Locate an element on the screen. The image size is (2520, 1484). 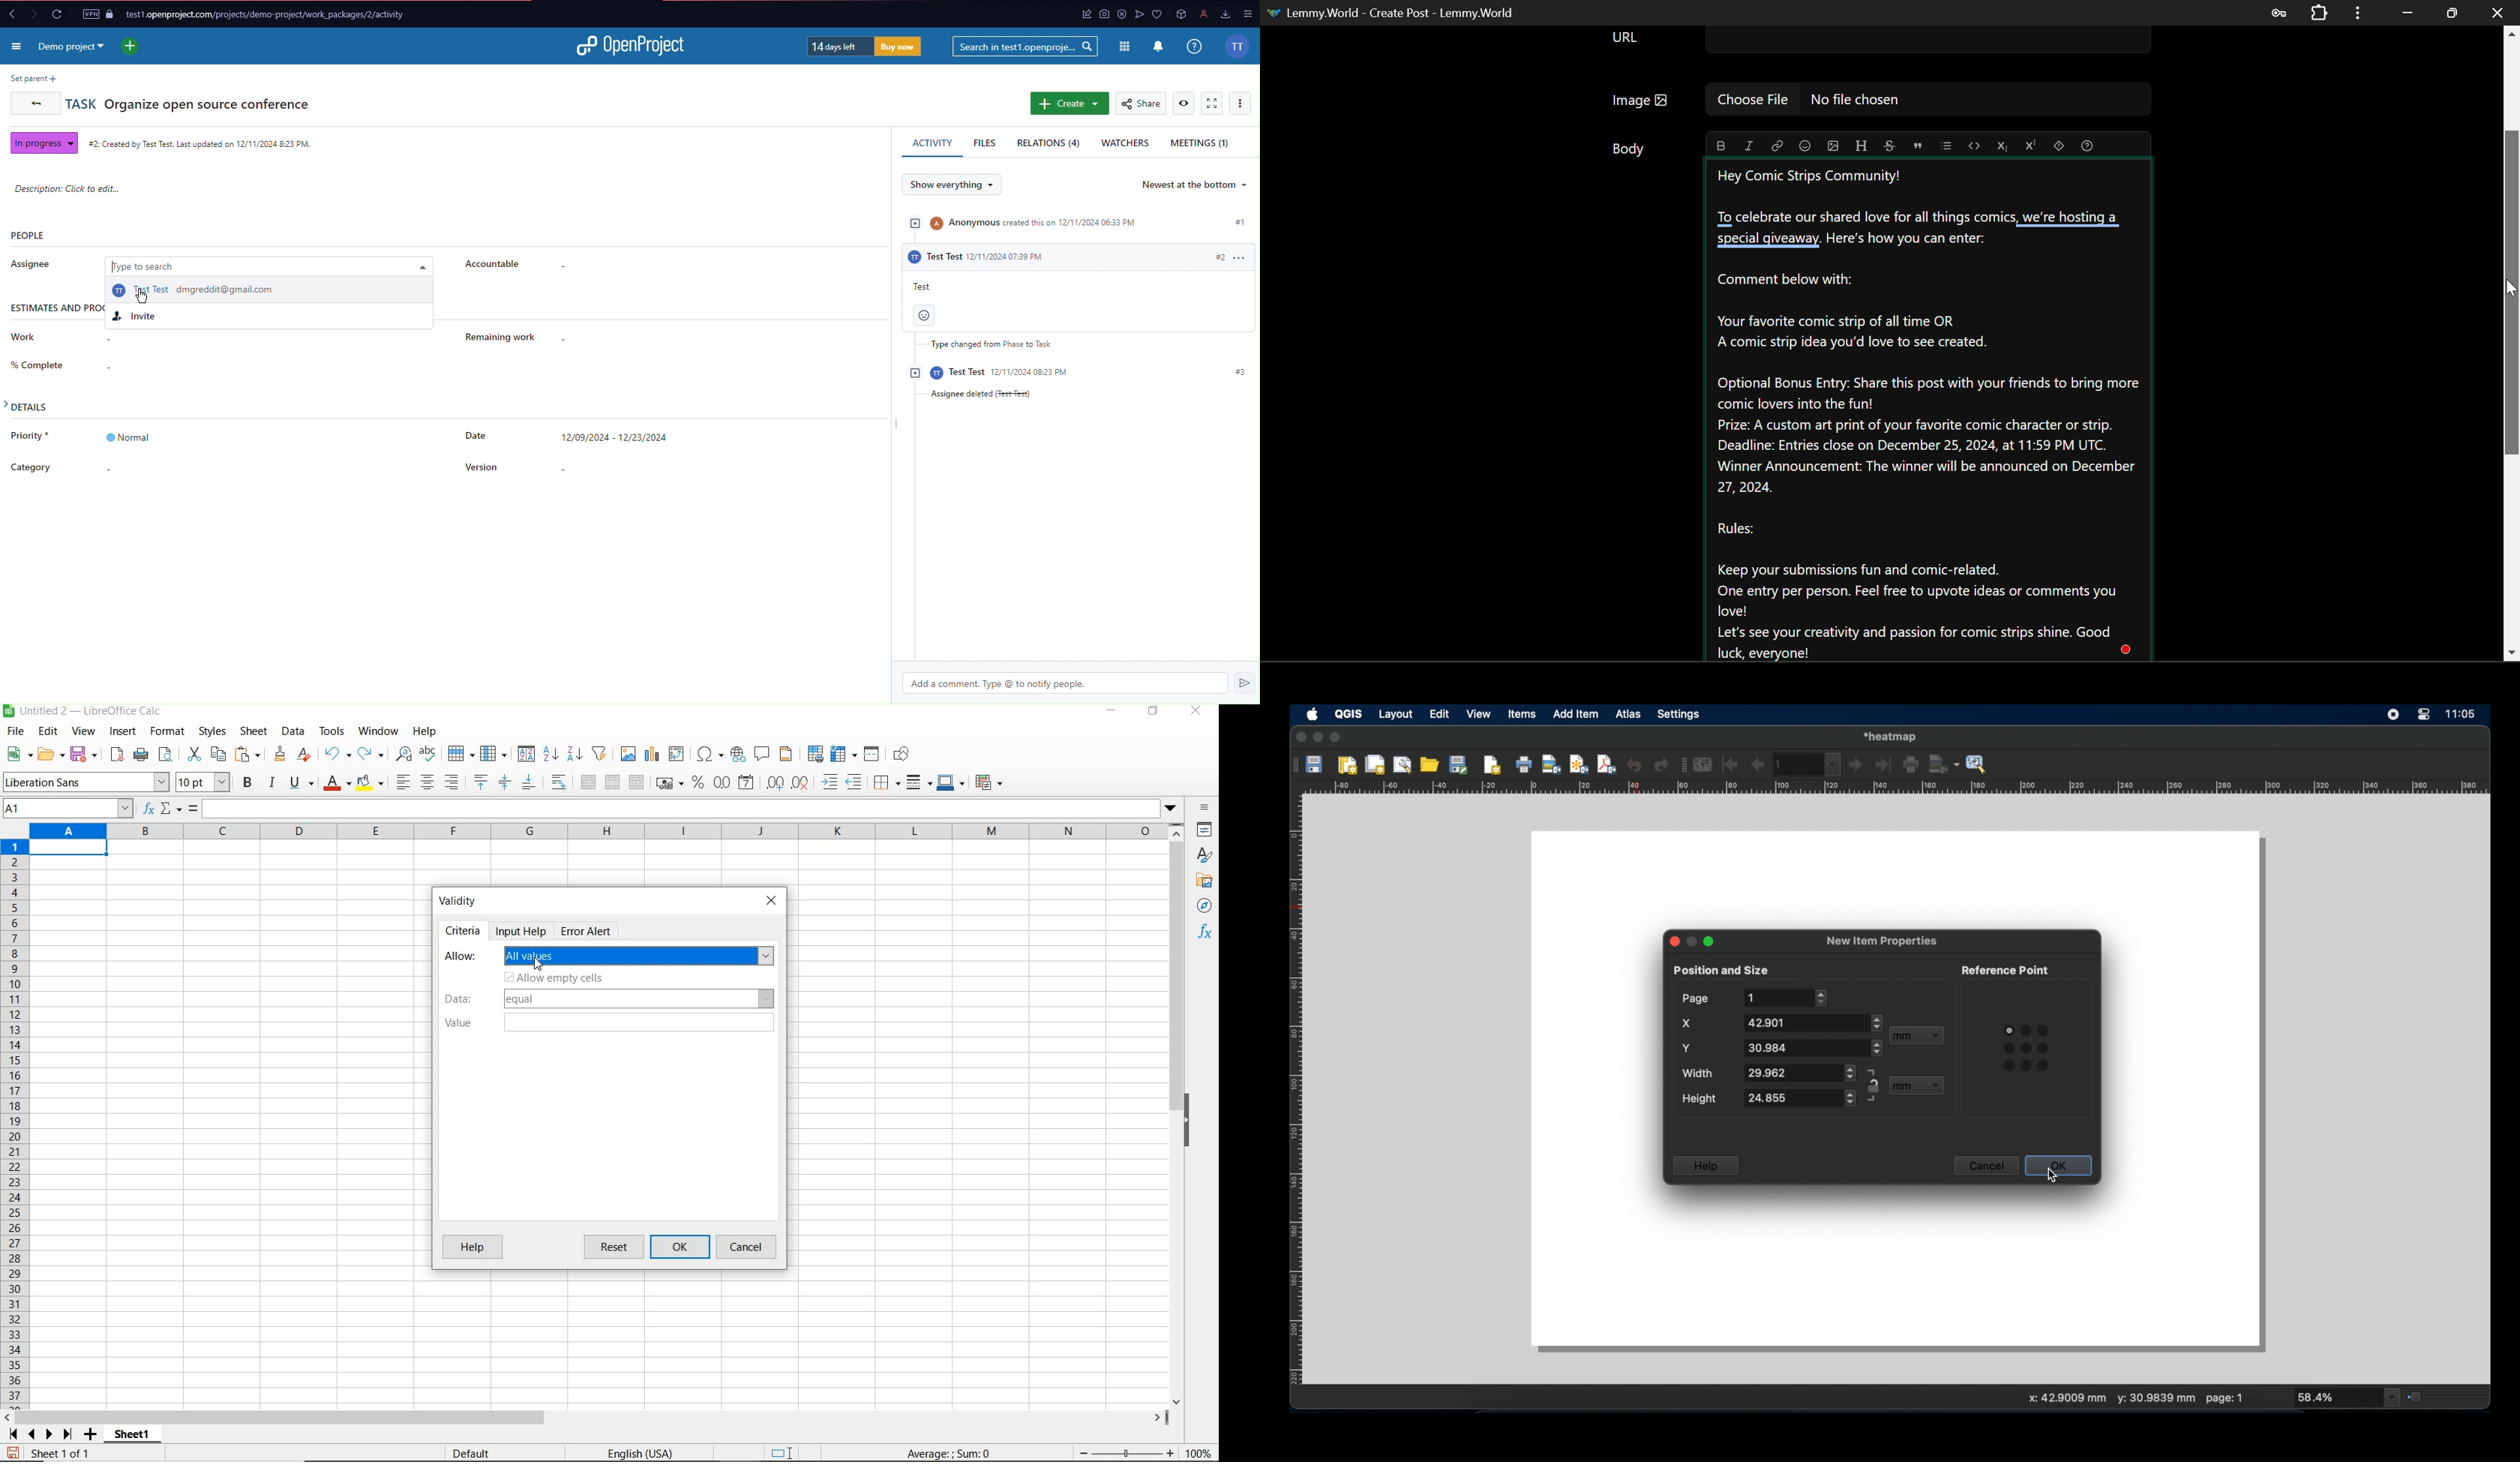
unmerge cells is located at coordinates (636, 782).